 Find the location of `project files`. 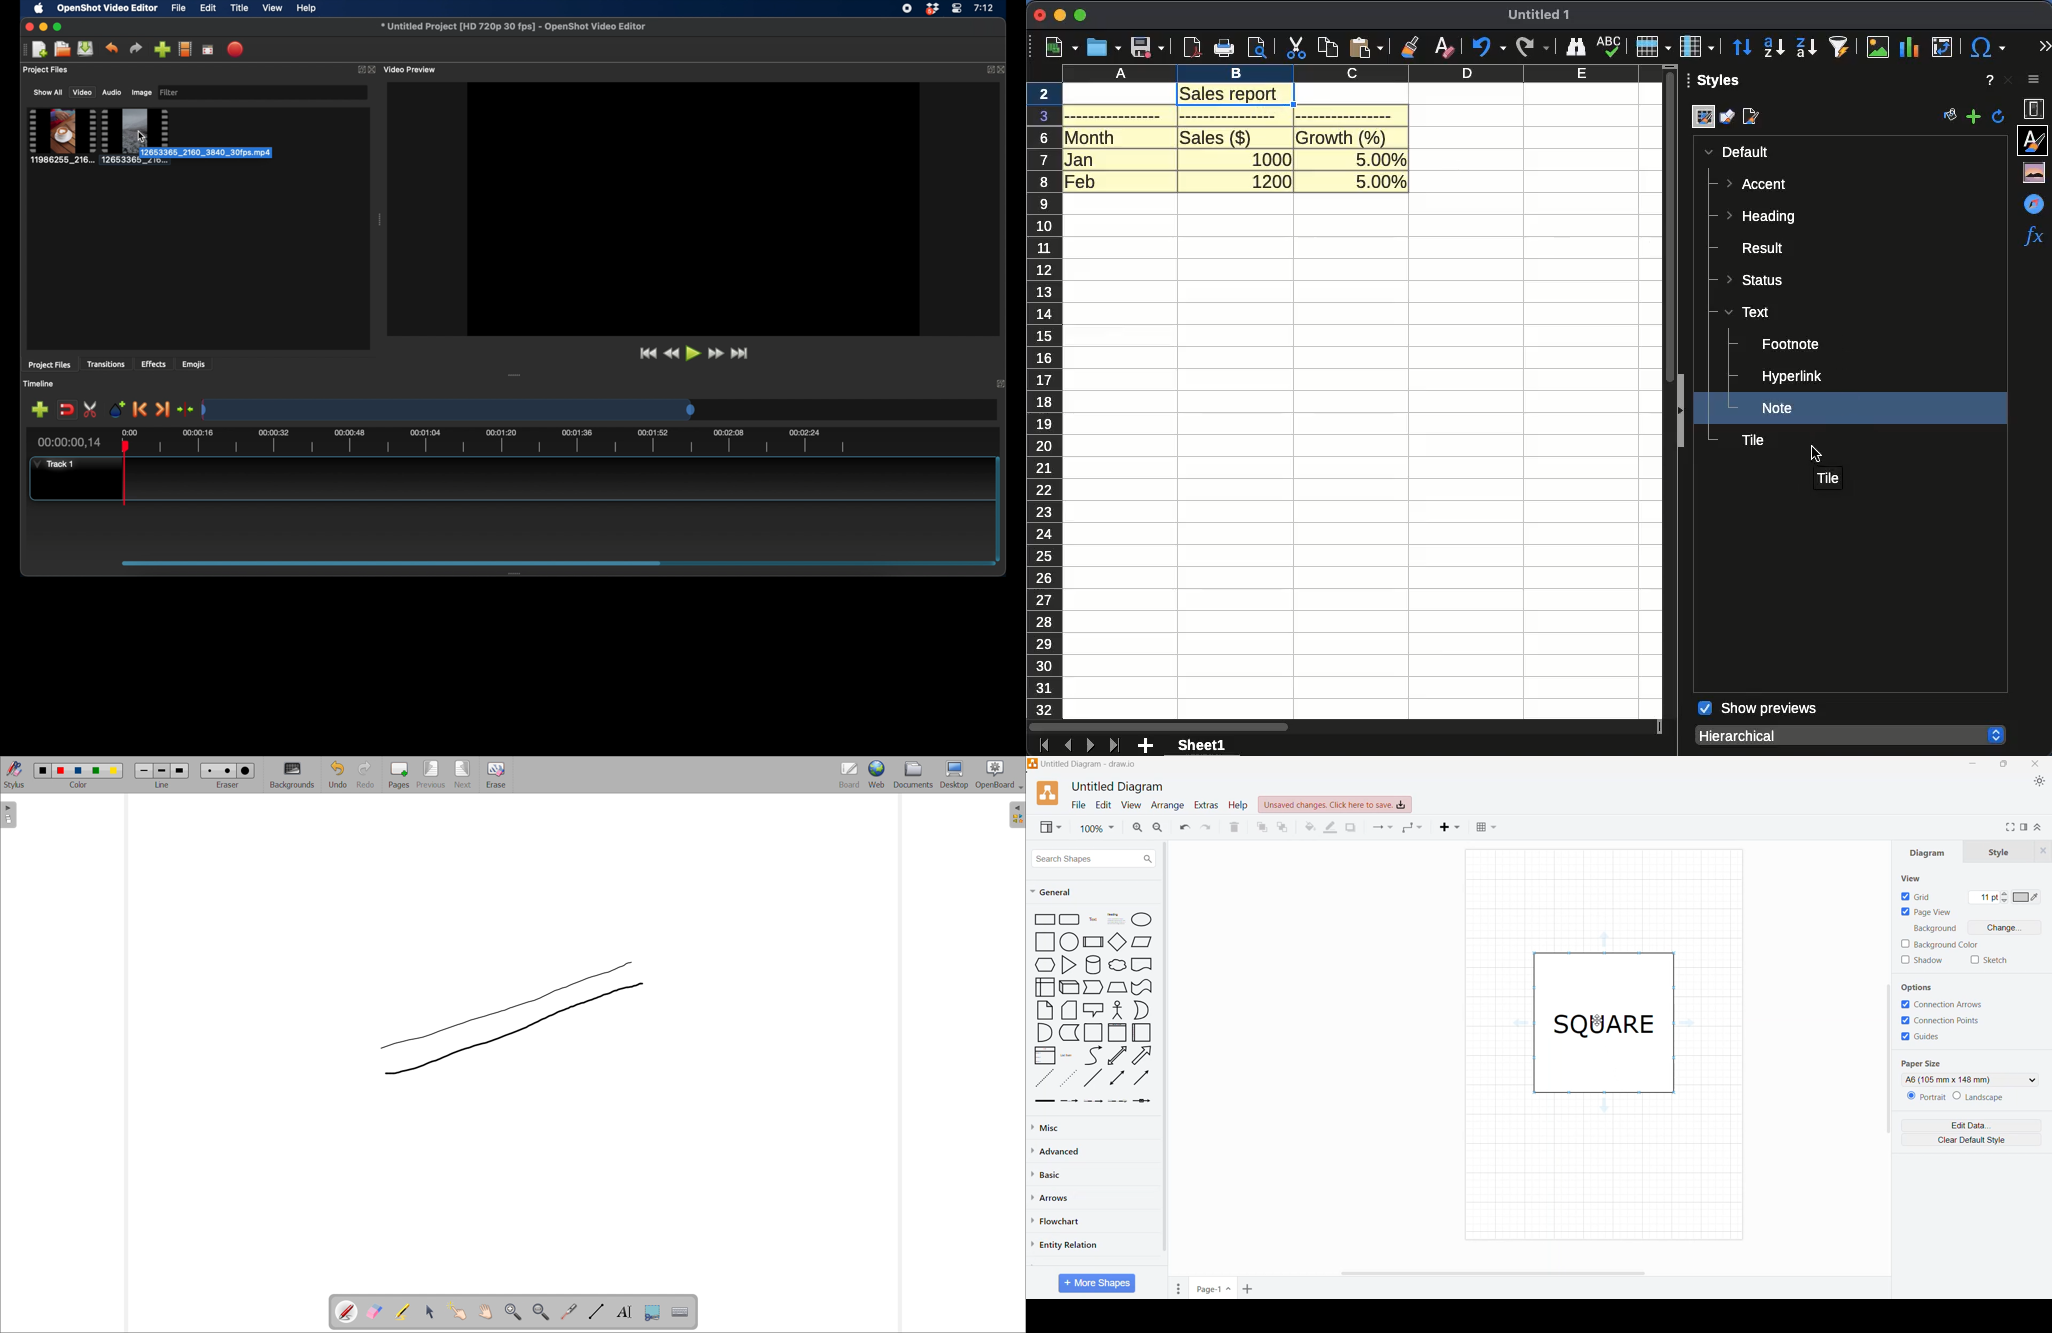

project files is located at coordinates (45, 70).